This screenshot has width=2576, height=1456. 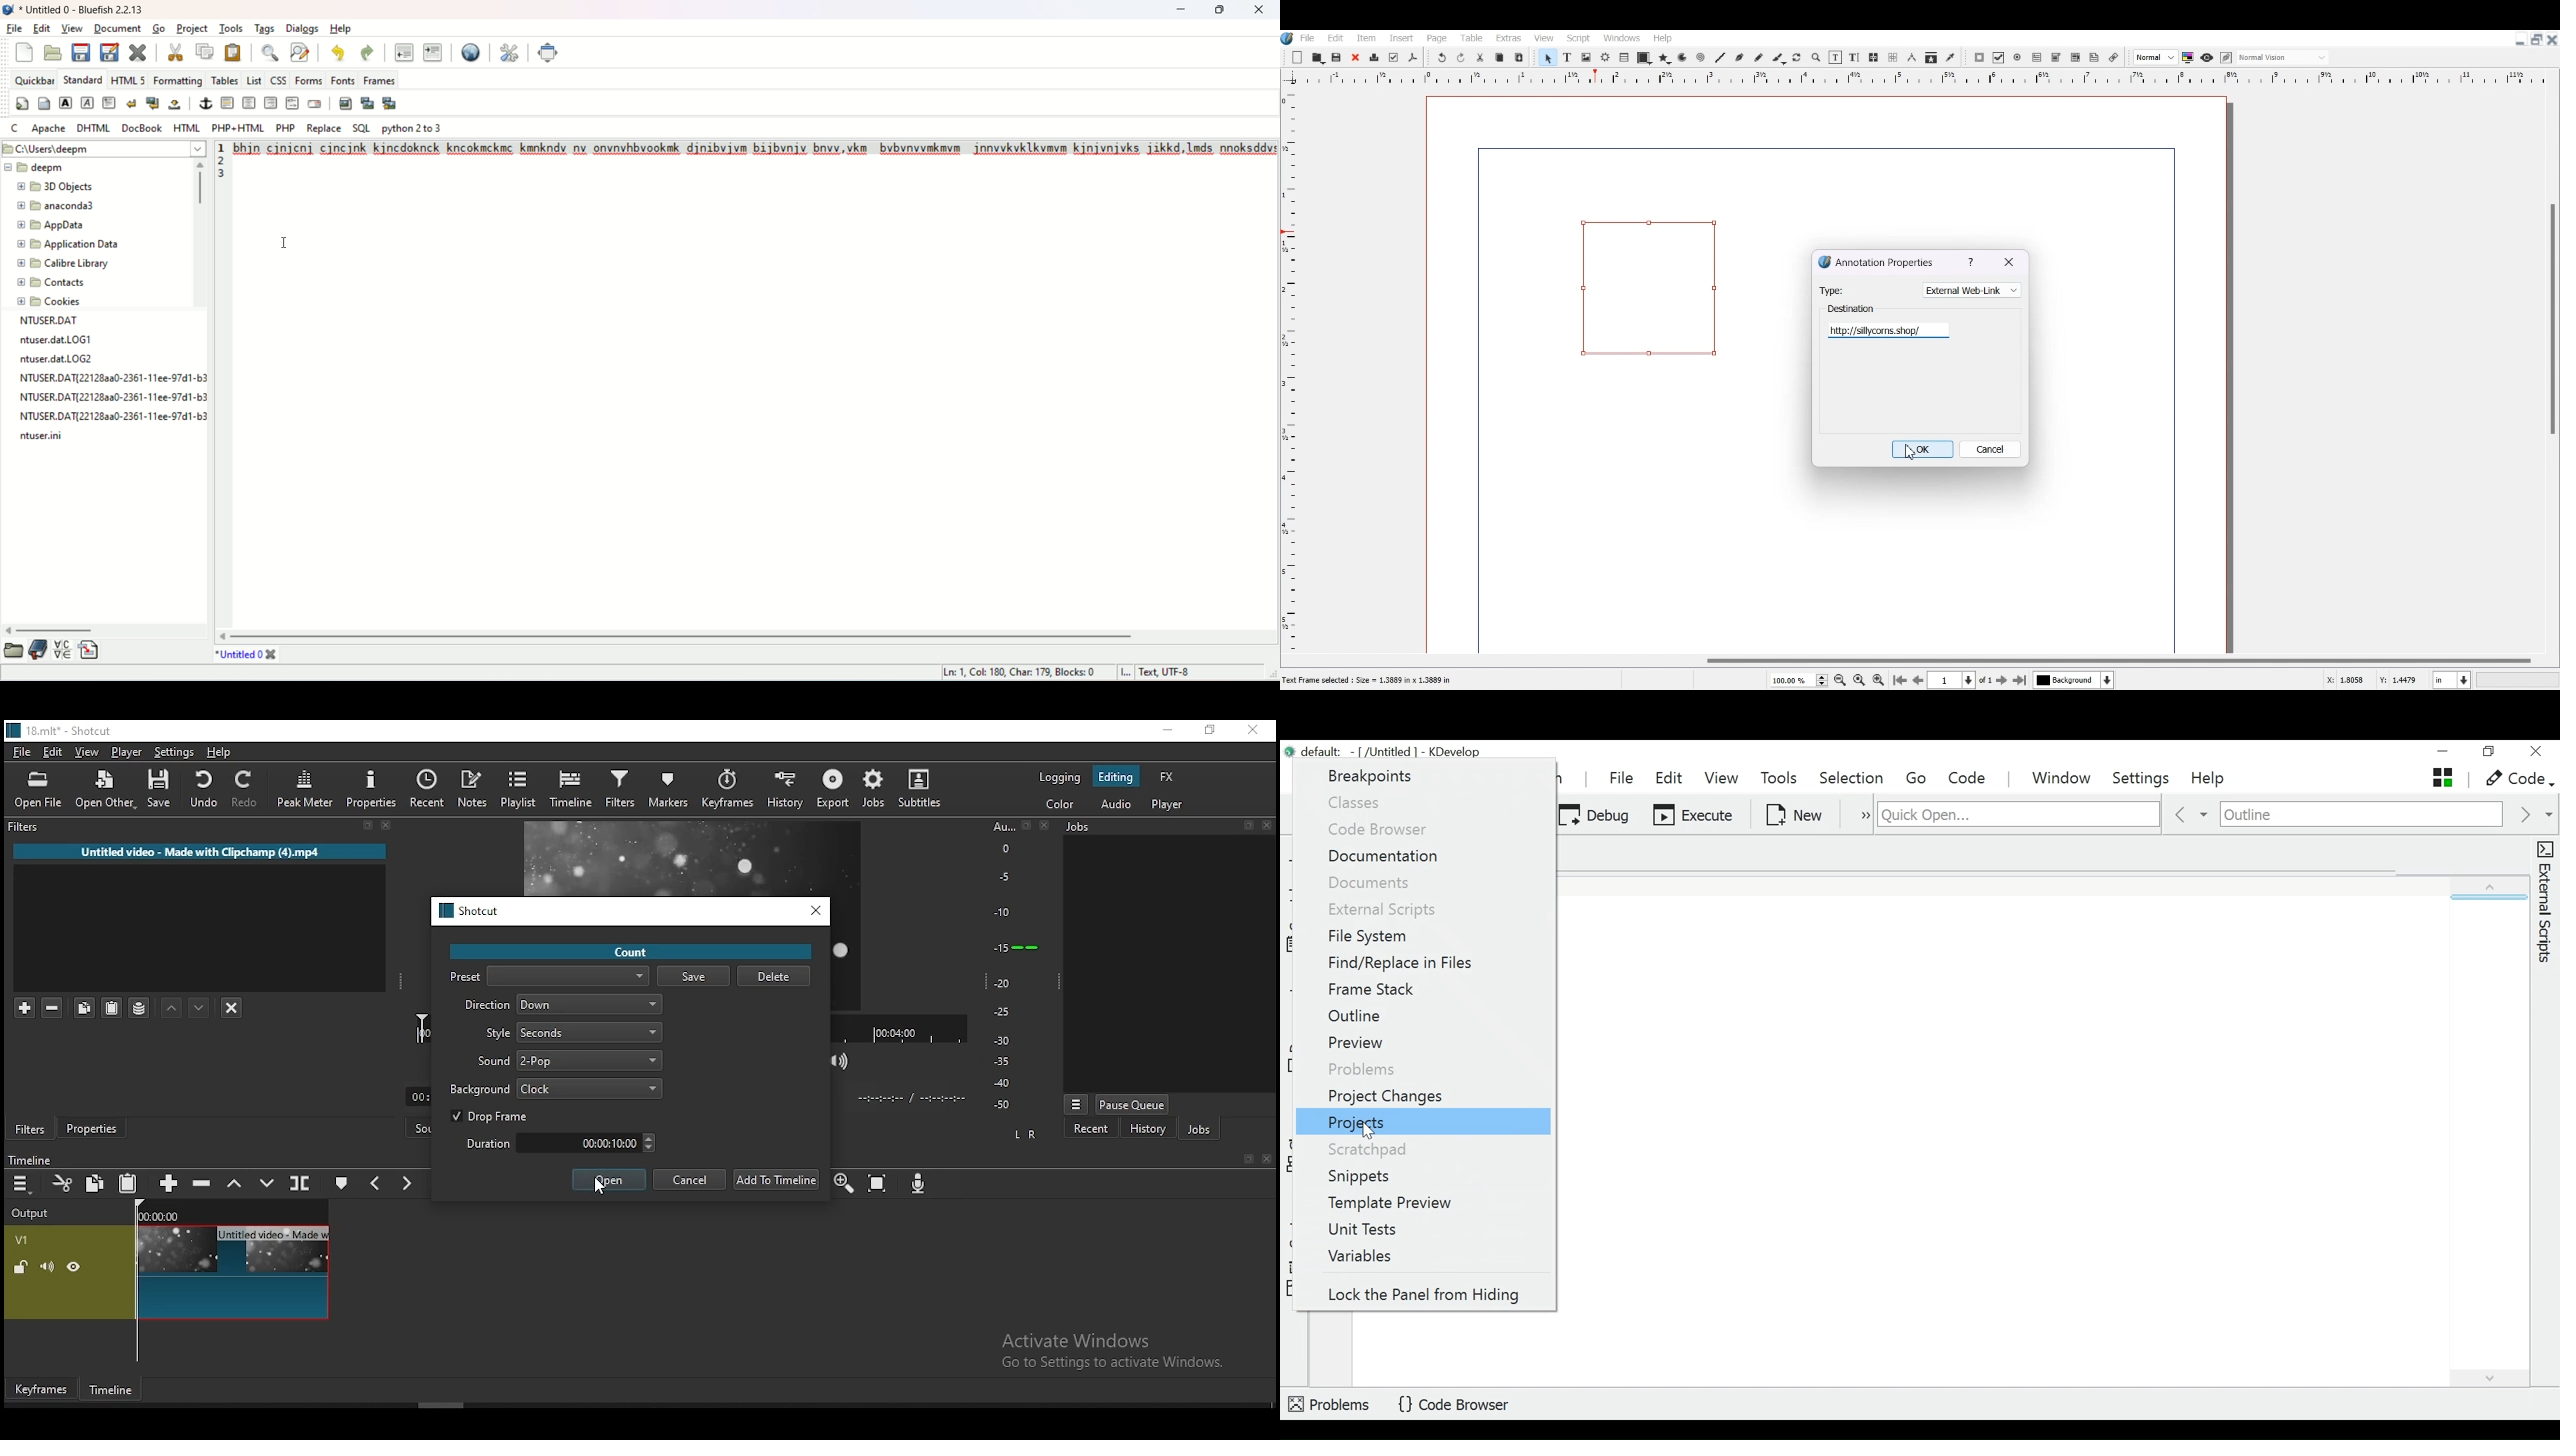 I want to click on Link Annotation, so click(x=1648, y=287).